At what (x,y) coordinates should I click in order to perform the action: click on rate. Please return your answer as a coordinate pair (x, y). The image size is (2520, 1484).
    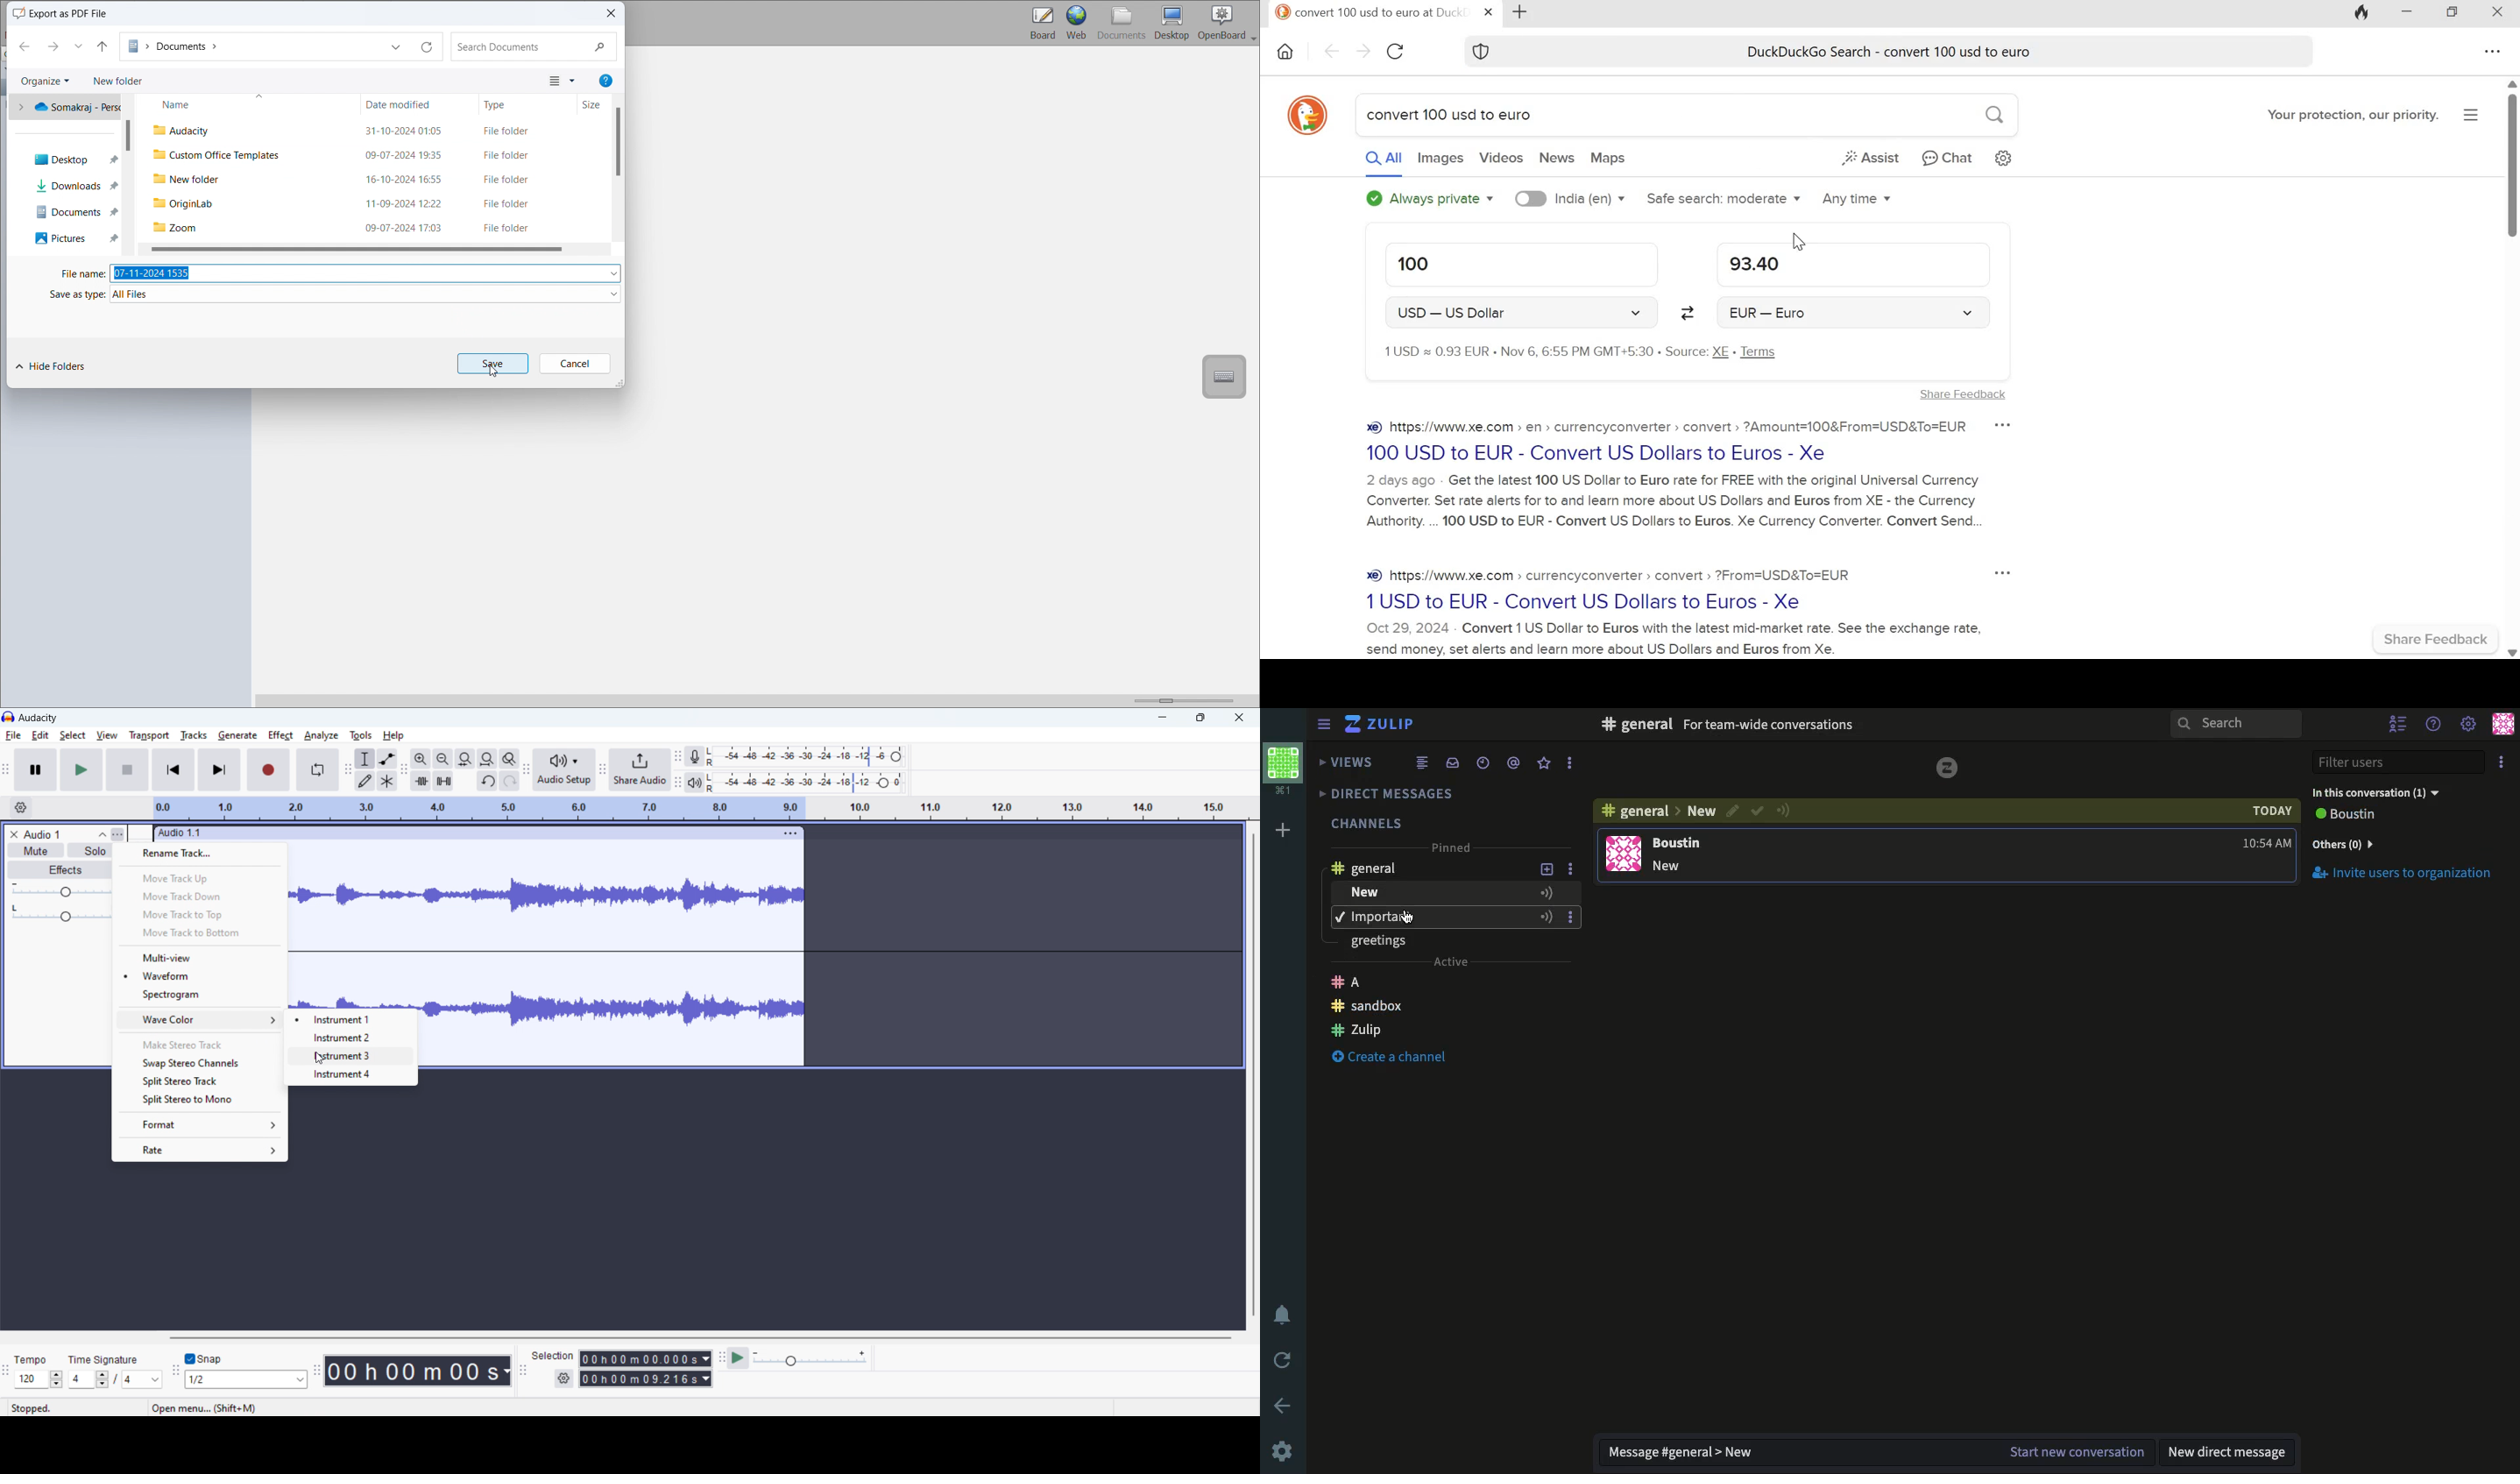
    Looking at the image, I should click on (198, 1151).